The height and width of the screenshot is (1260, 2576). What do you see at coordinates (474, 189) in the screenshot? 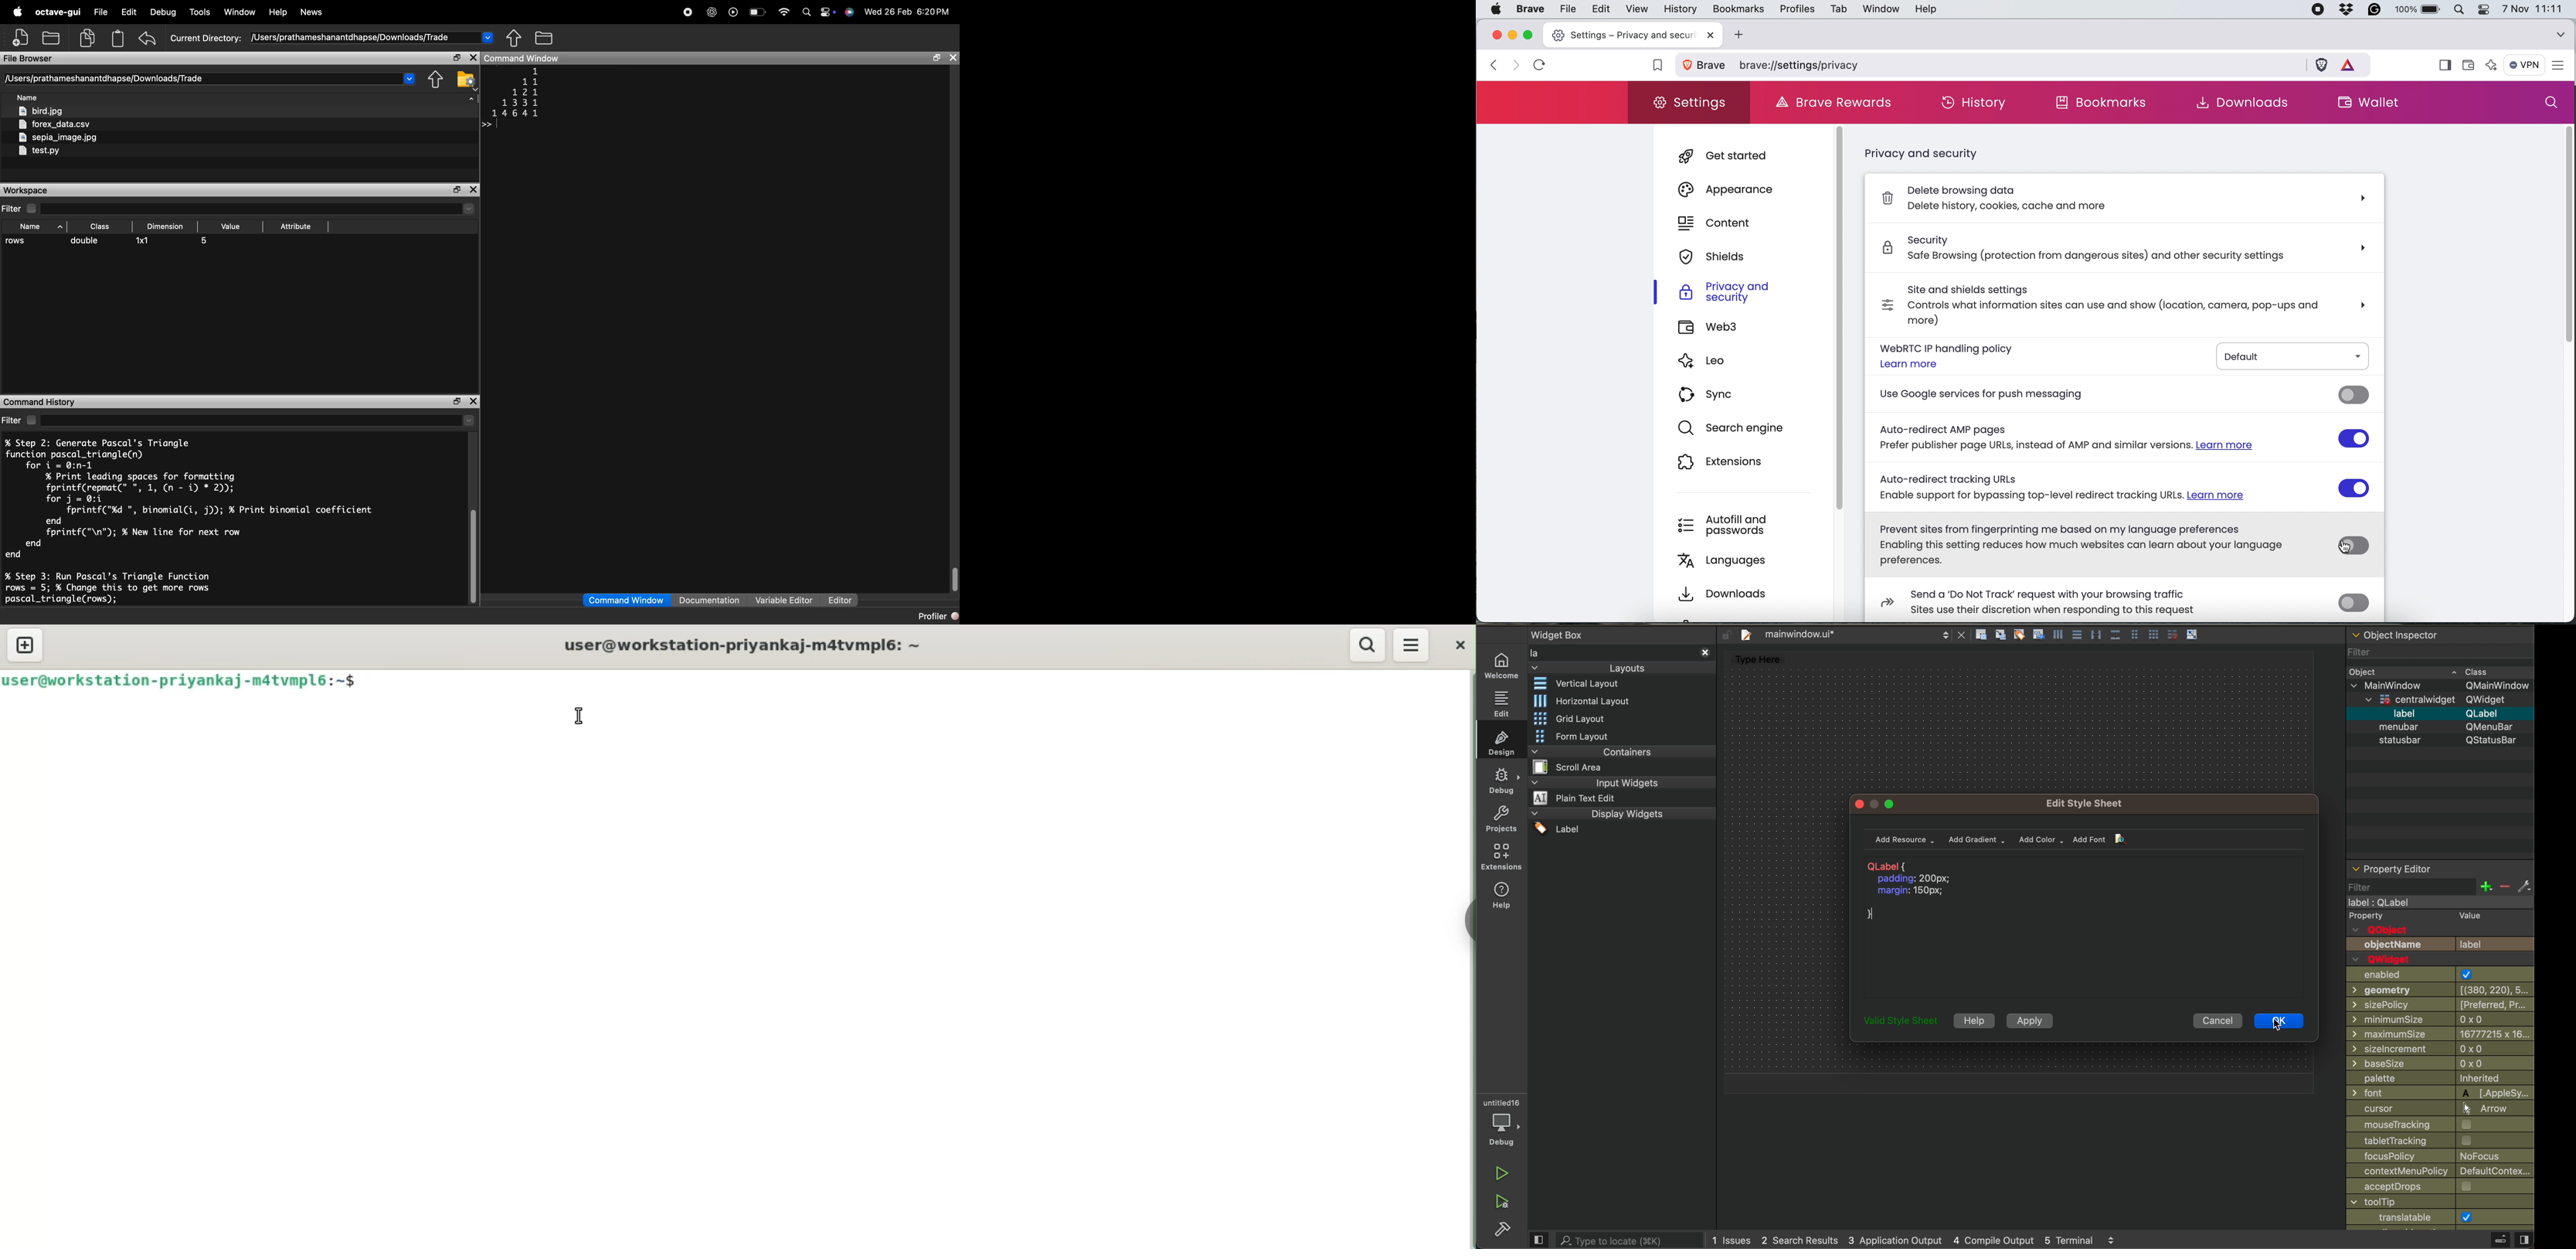
I see `close` at bounding box center [474, 189].